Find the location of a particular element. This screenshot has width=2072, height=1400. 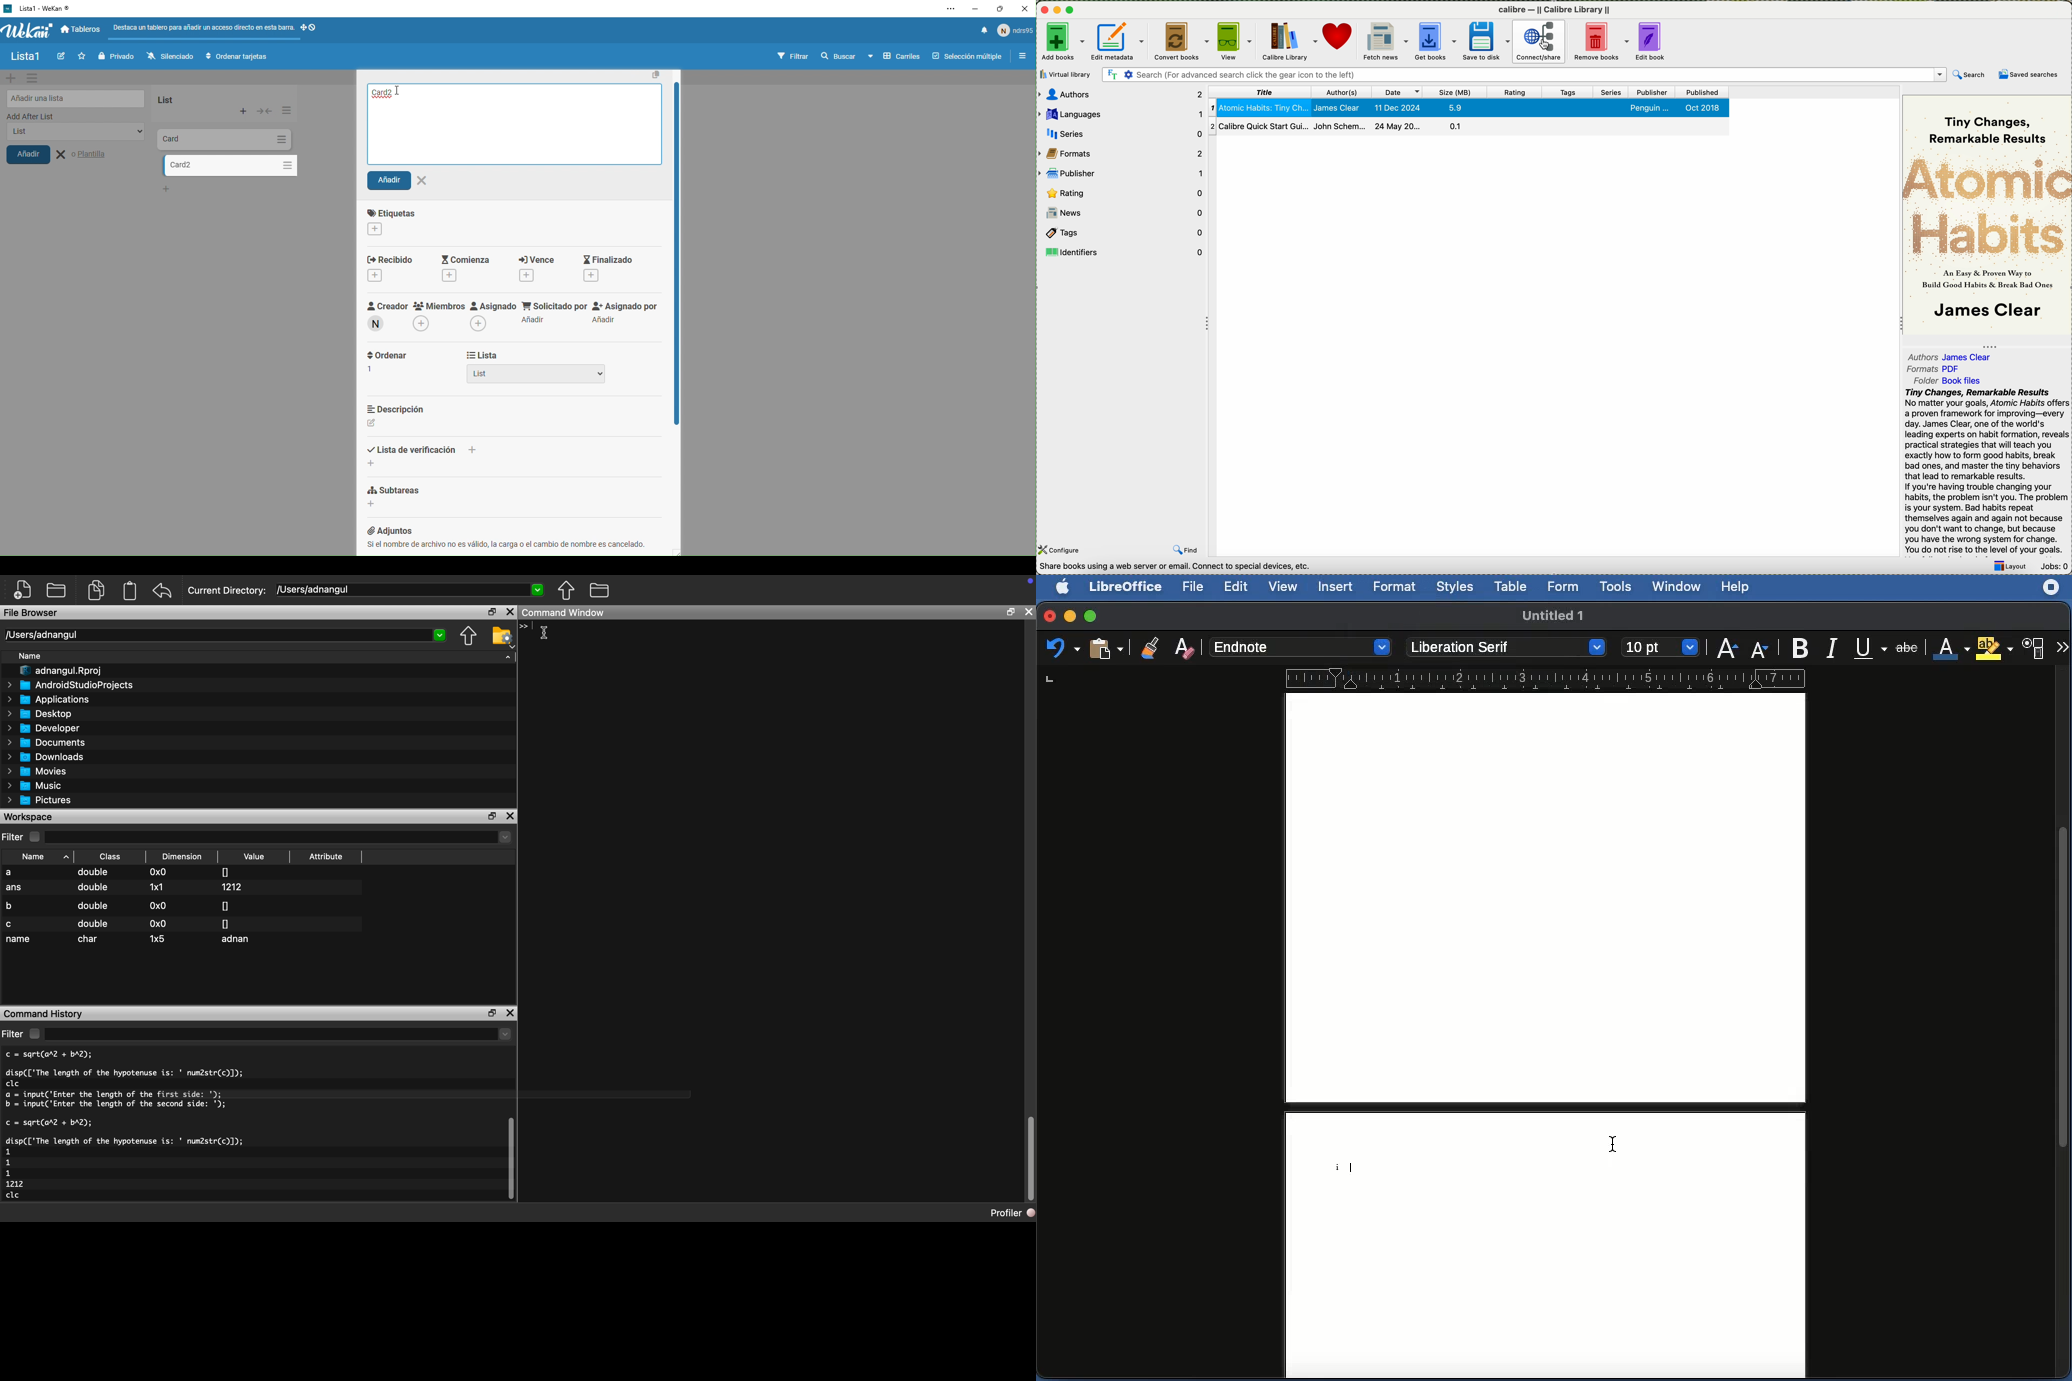

configure is located at coordinates (1061, 550).